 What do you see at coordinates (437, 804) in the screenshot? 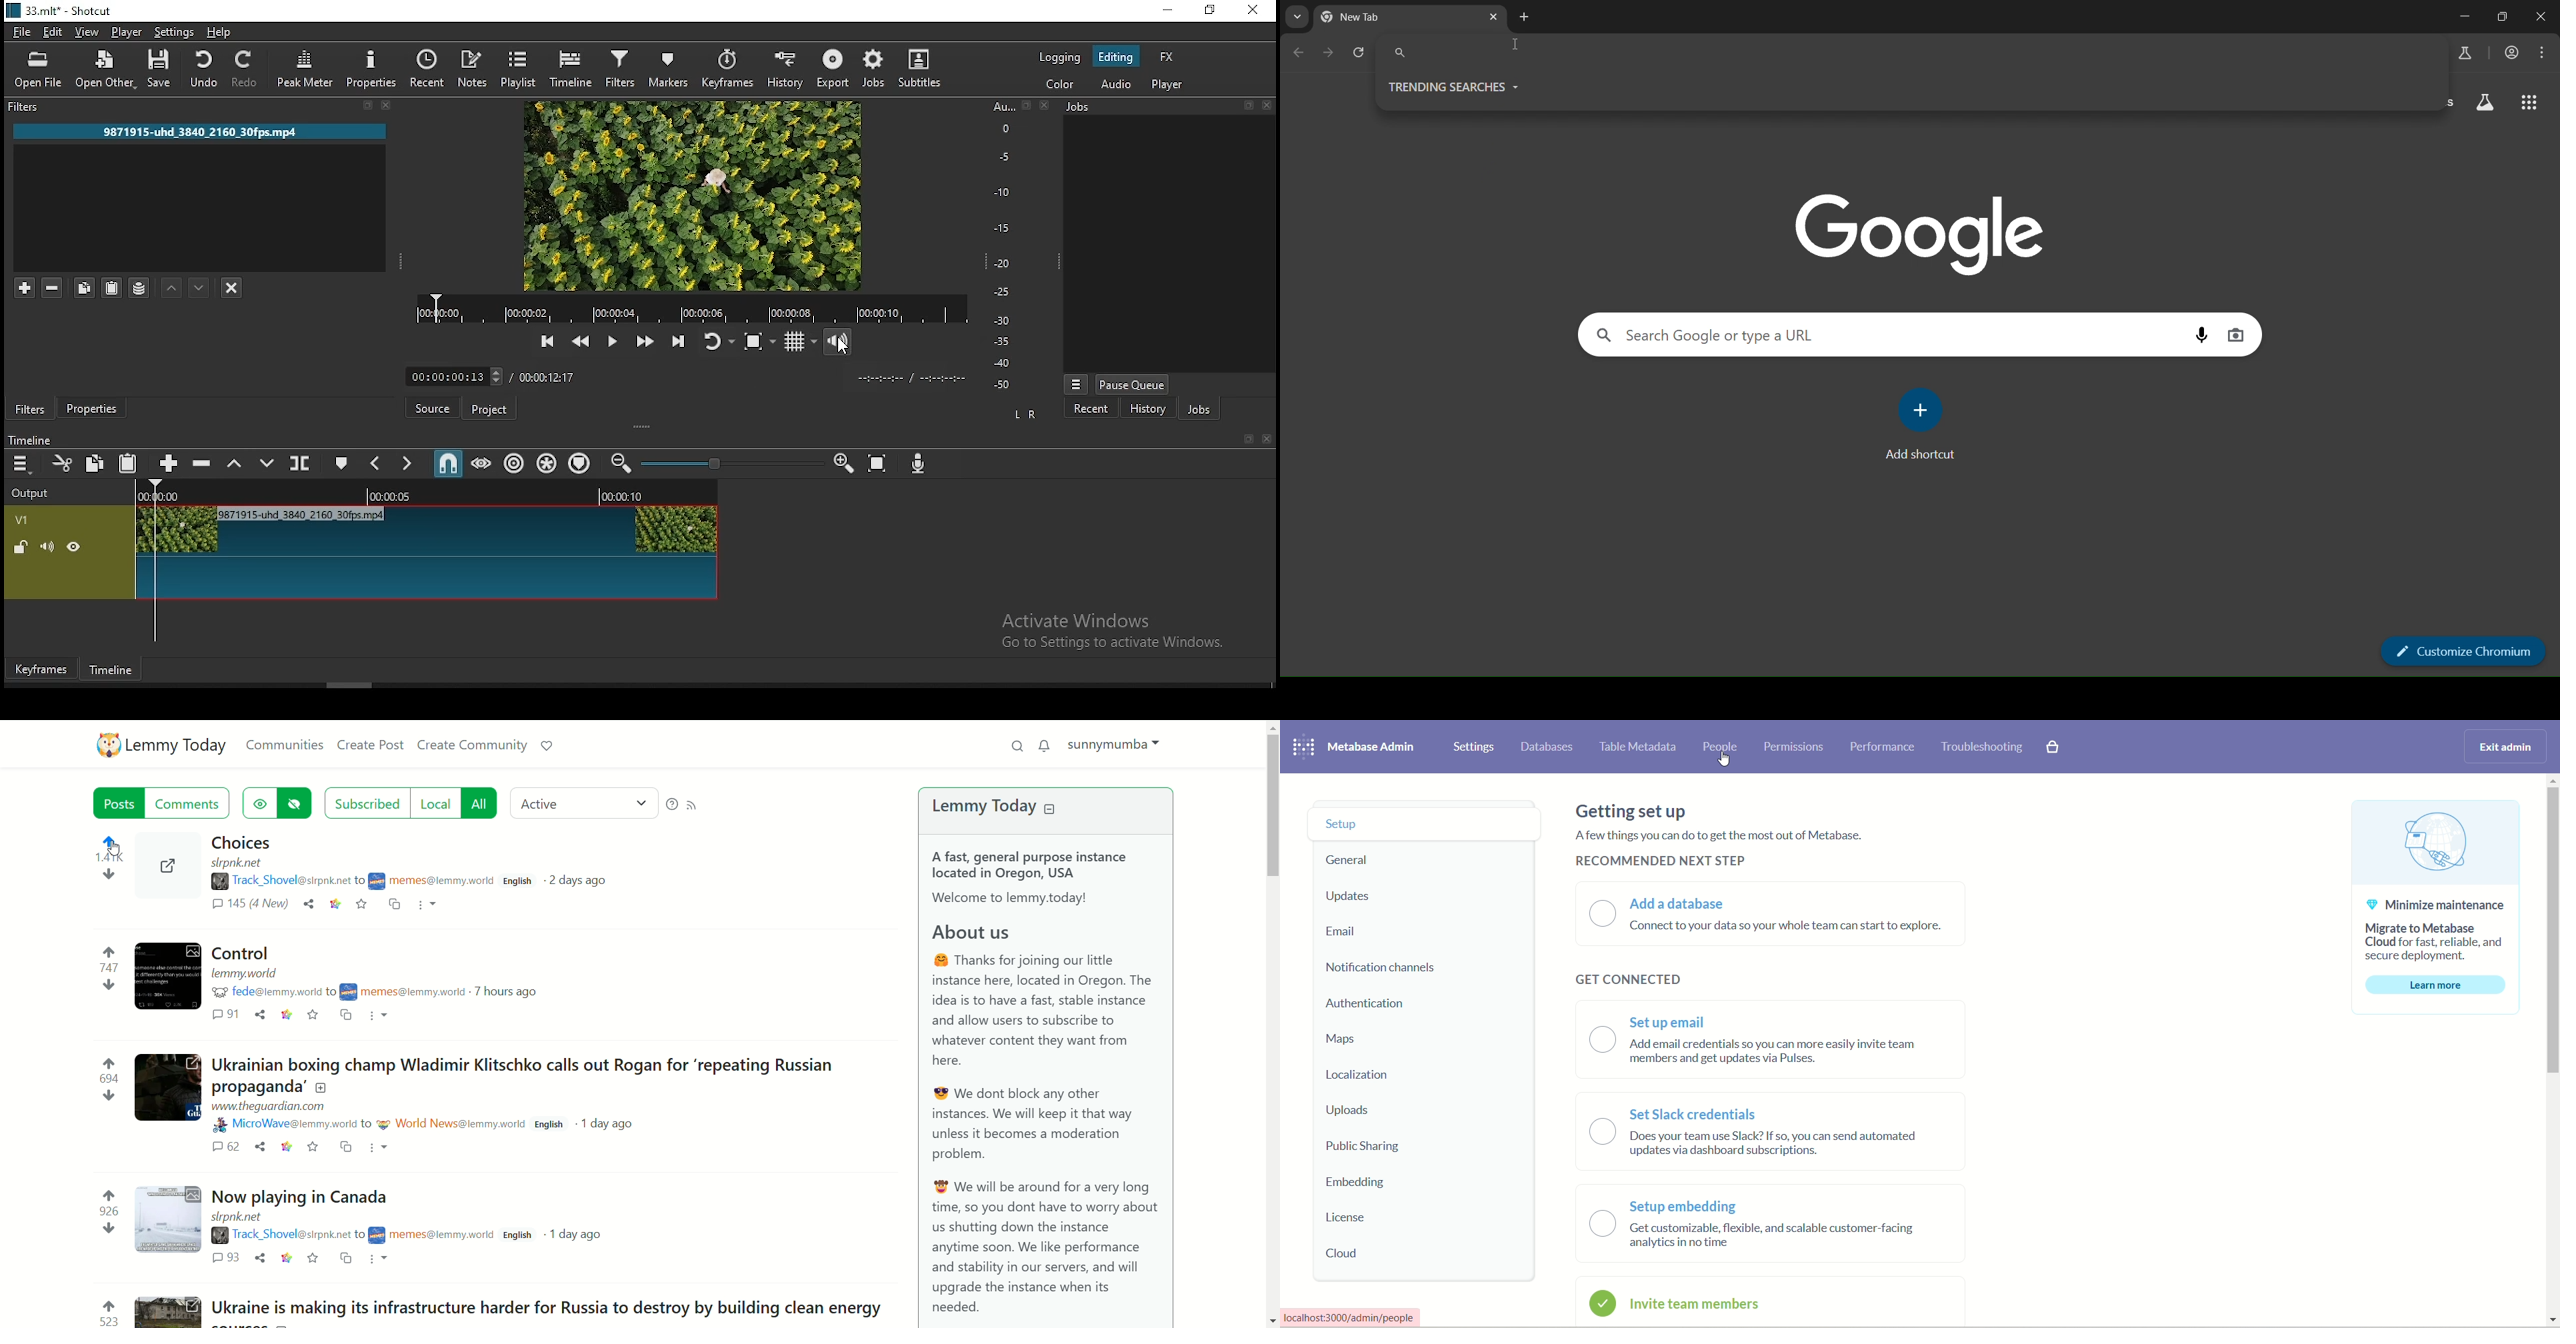
I see `local` at bounding box center [437, 804].